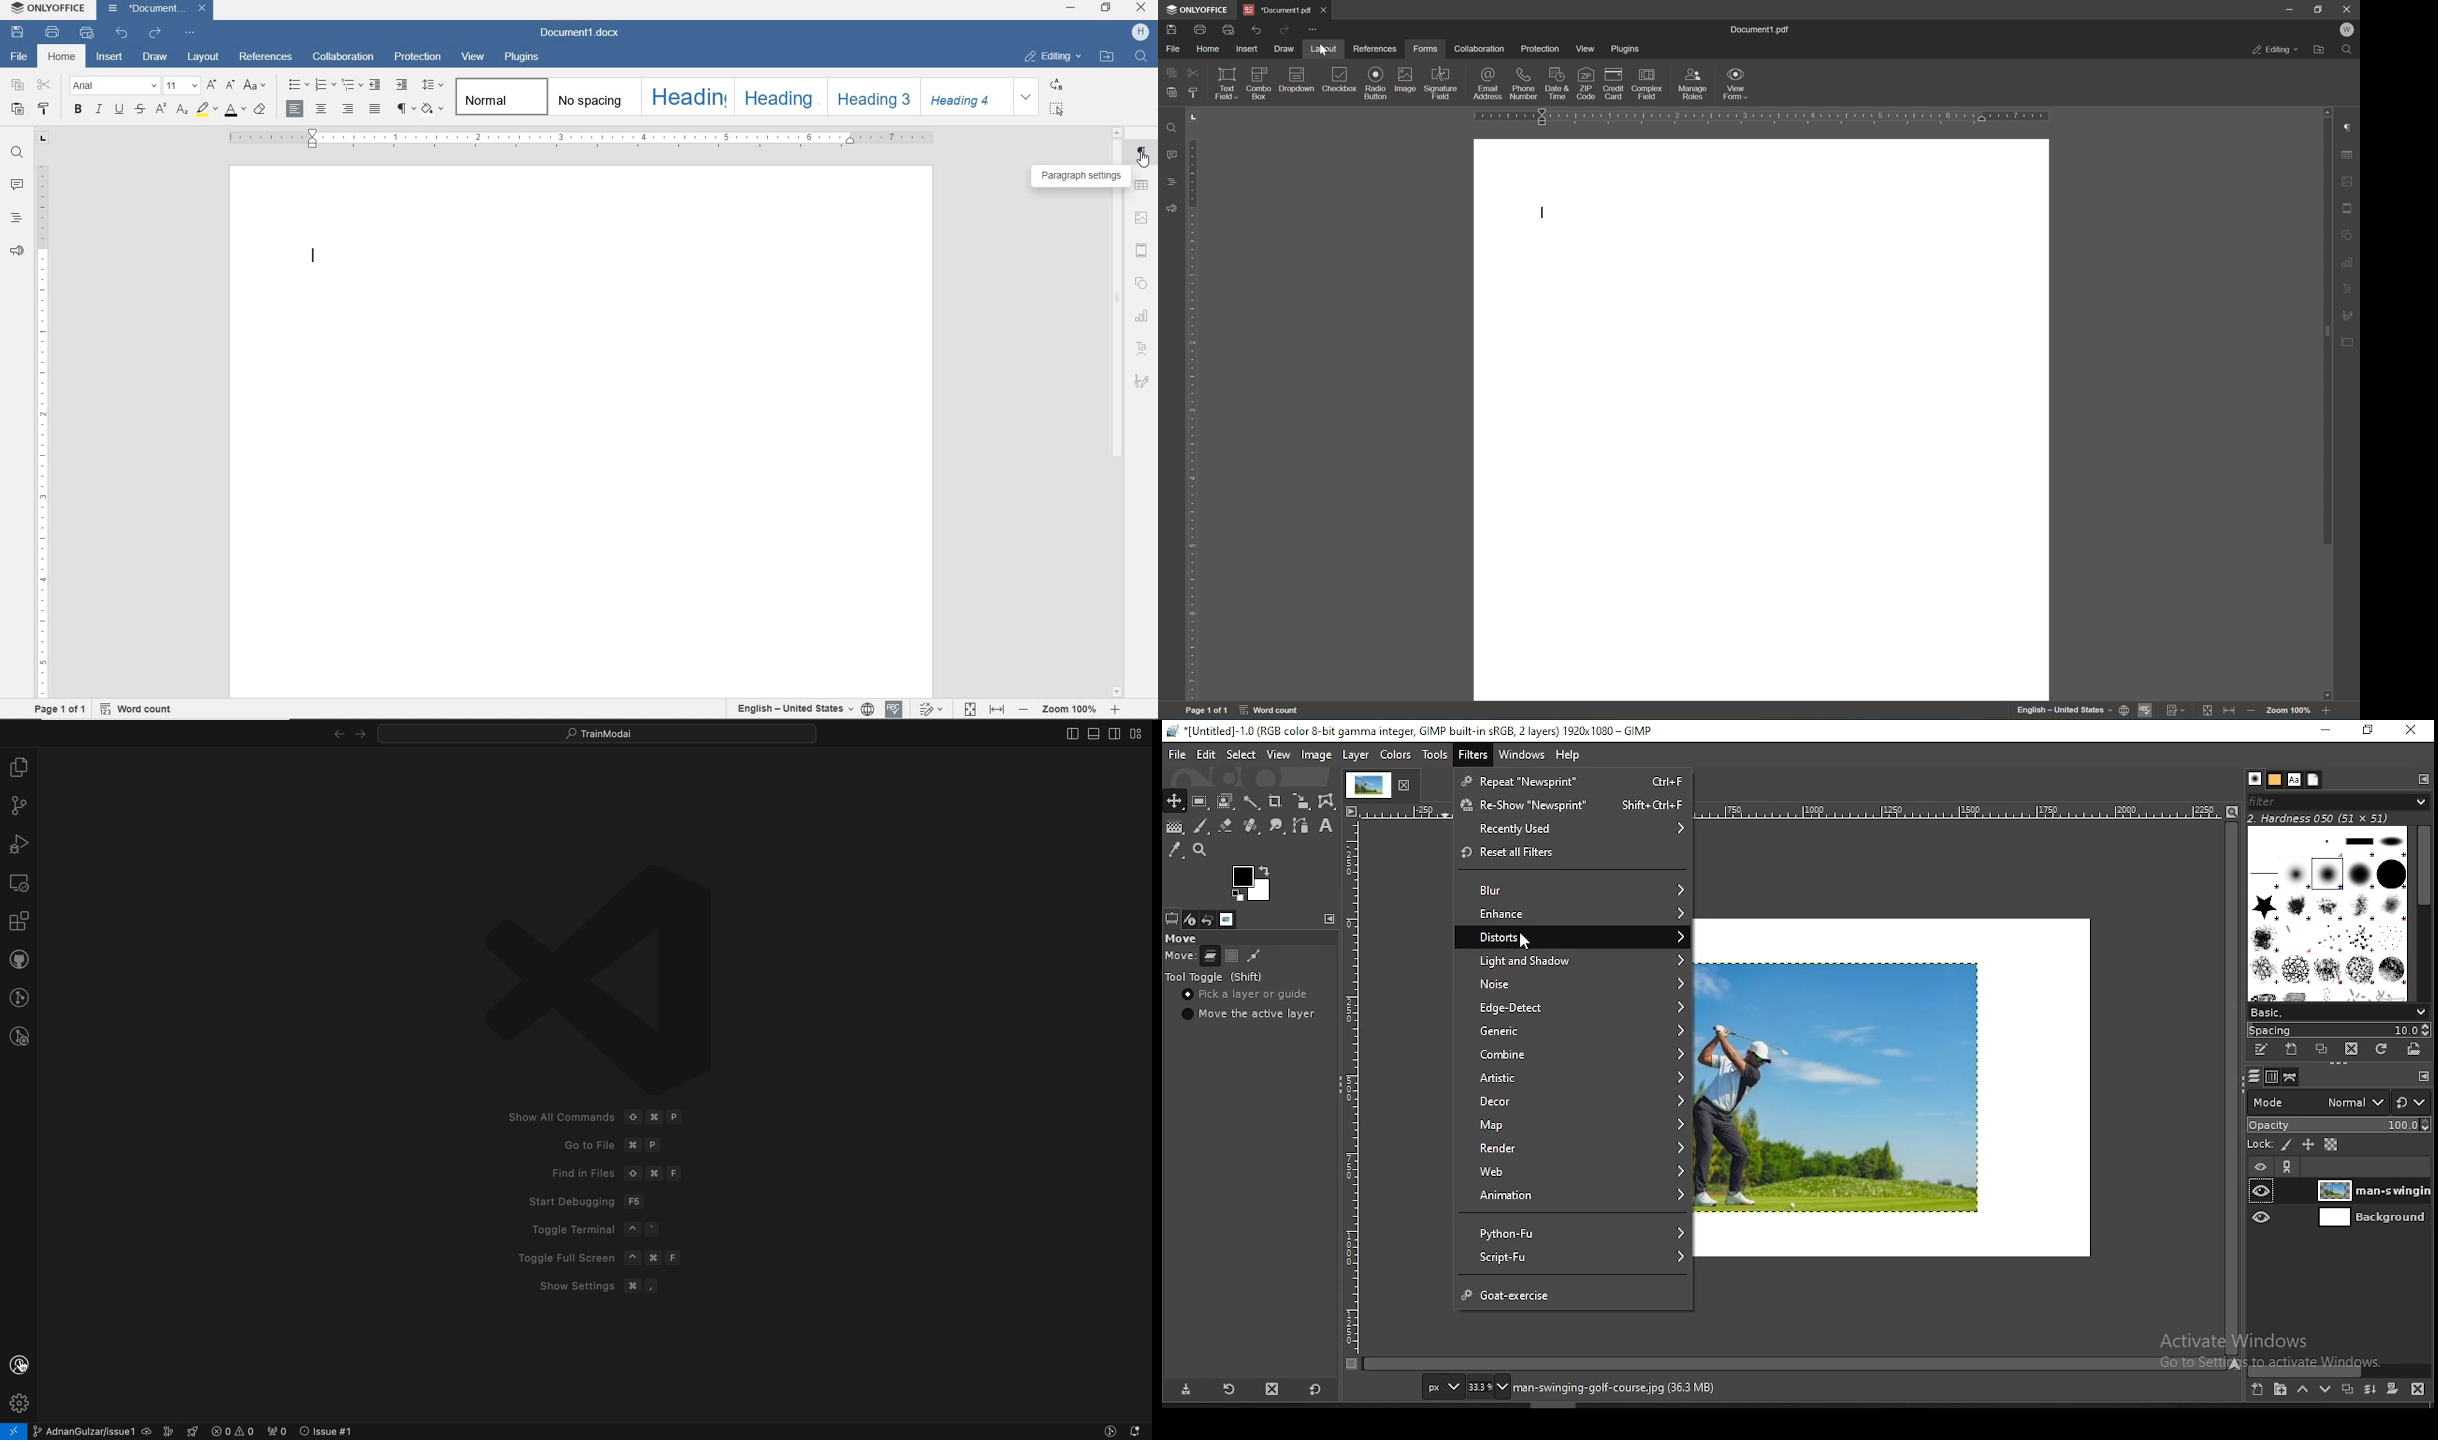  I want to click on set document language, so click(2073, 712).